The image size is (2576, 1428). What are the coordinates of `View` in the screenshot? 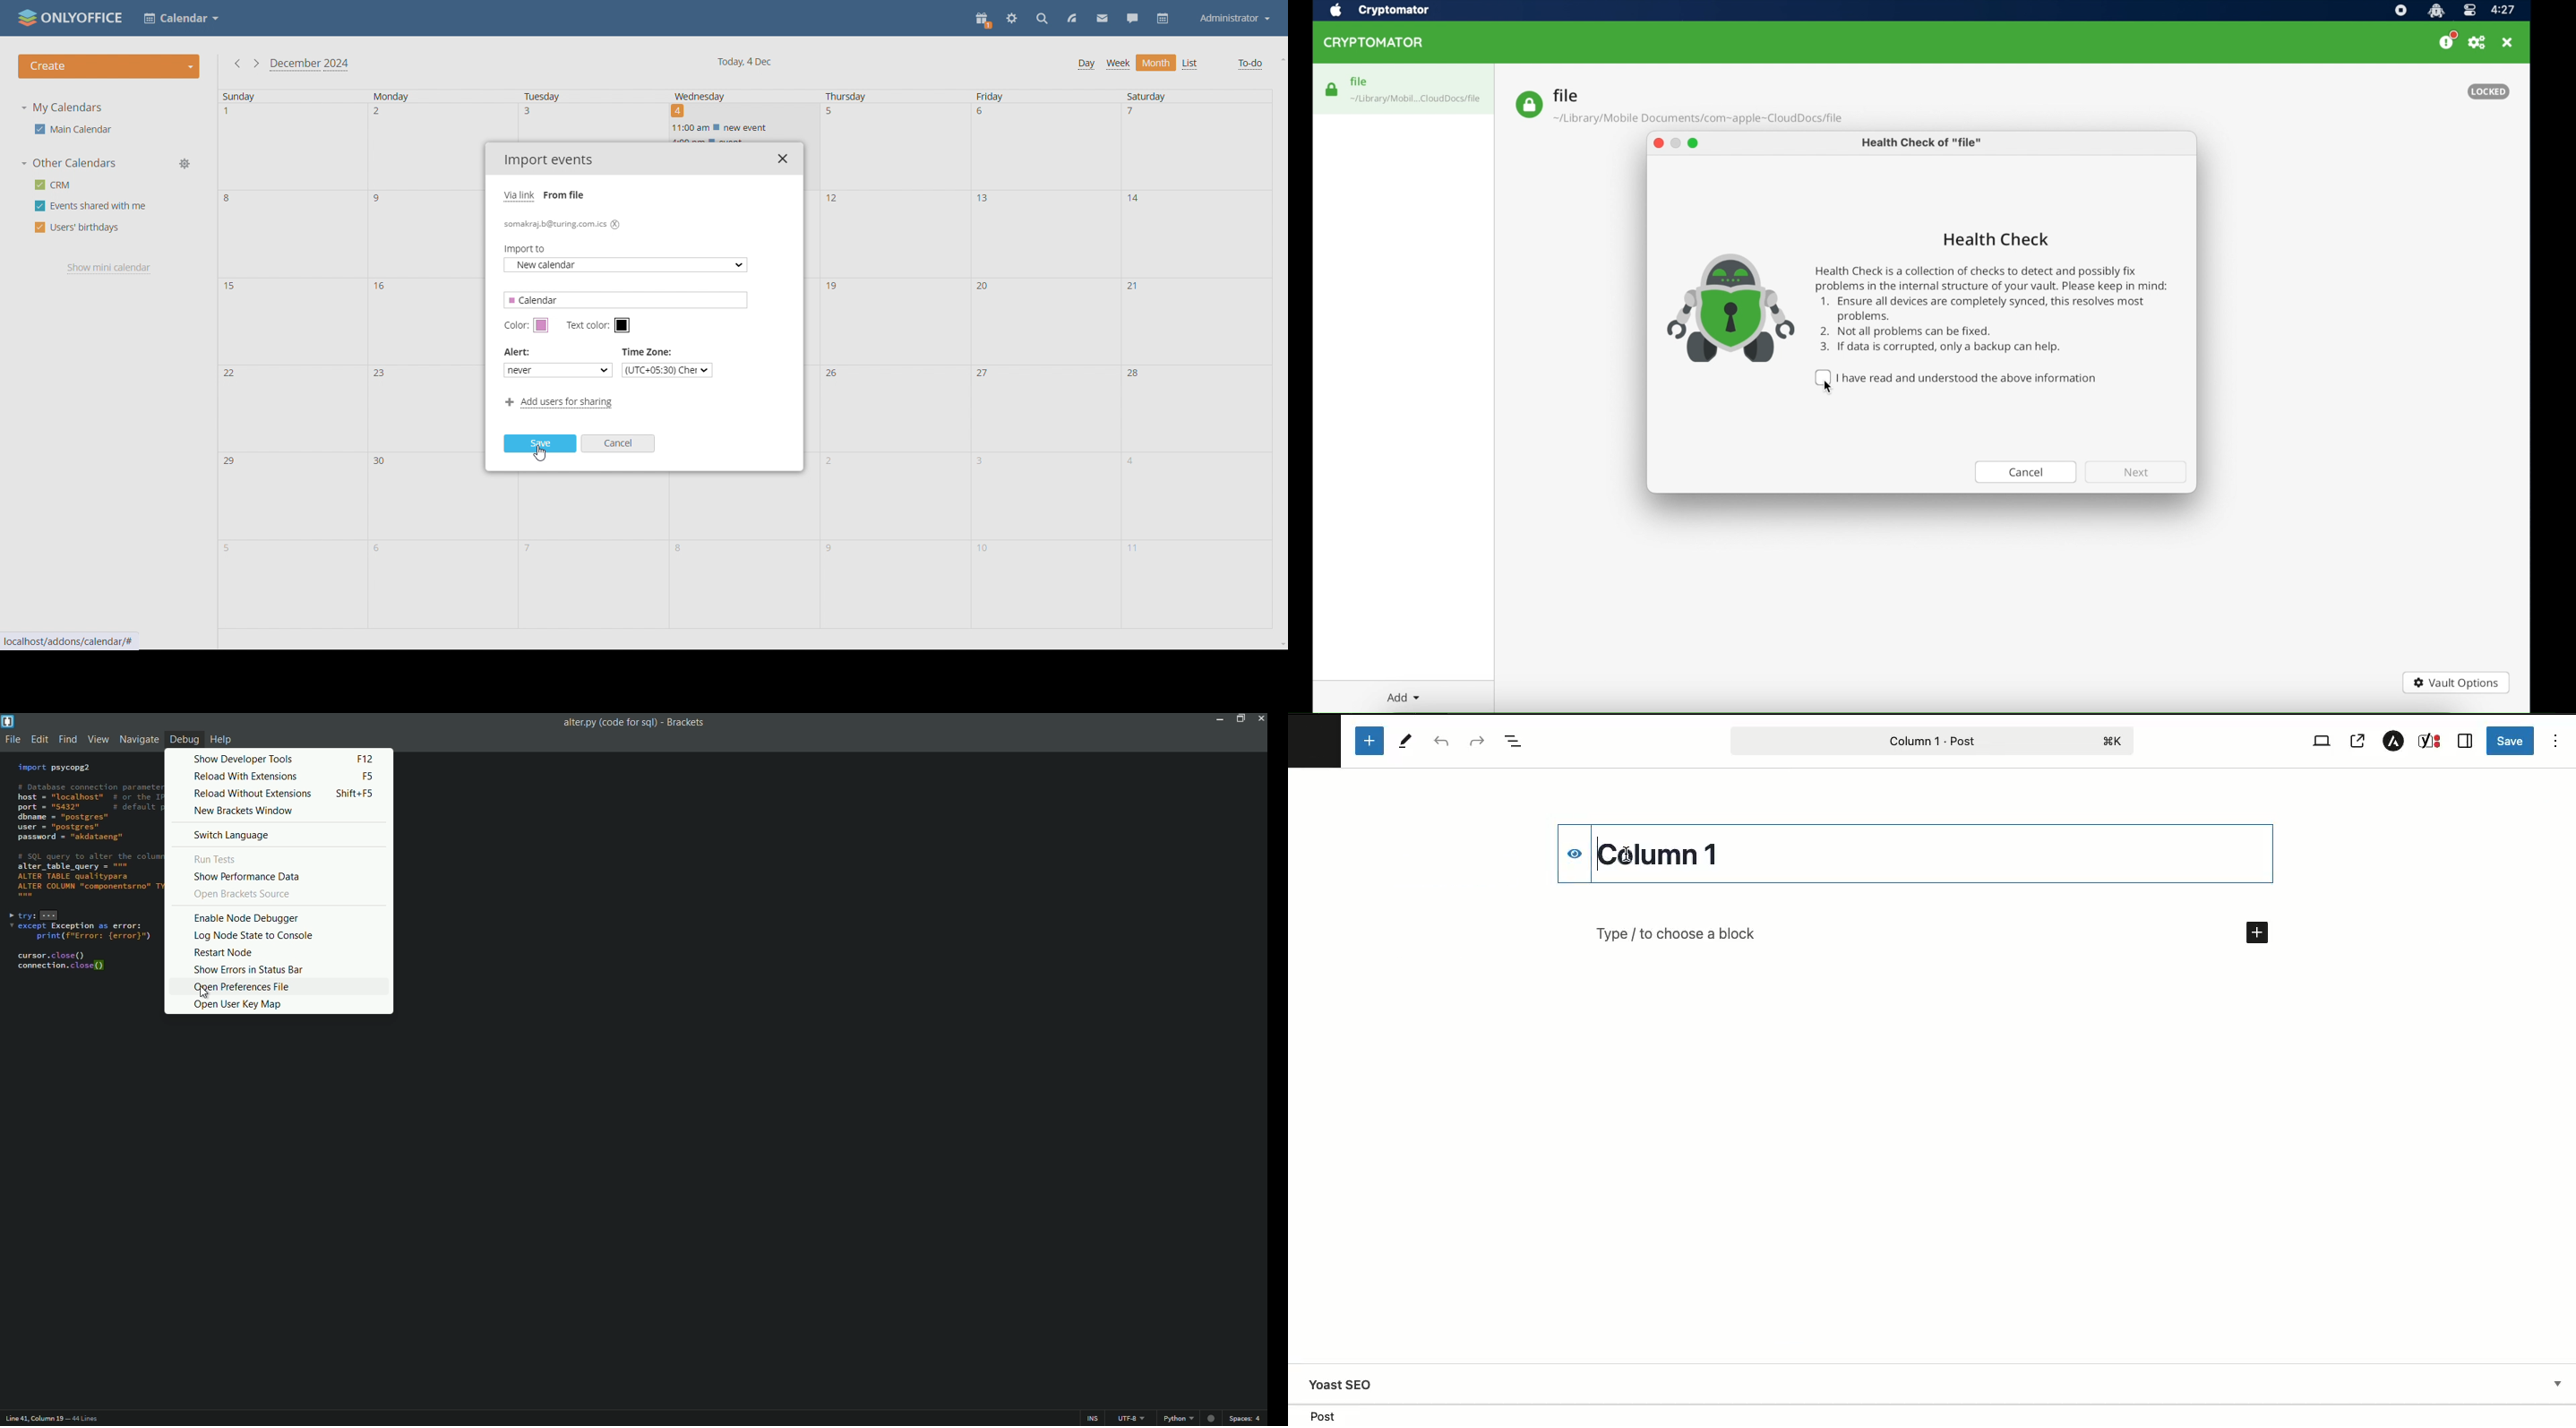 It's located at (2319, 740).